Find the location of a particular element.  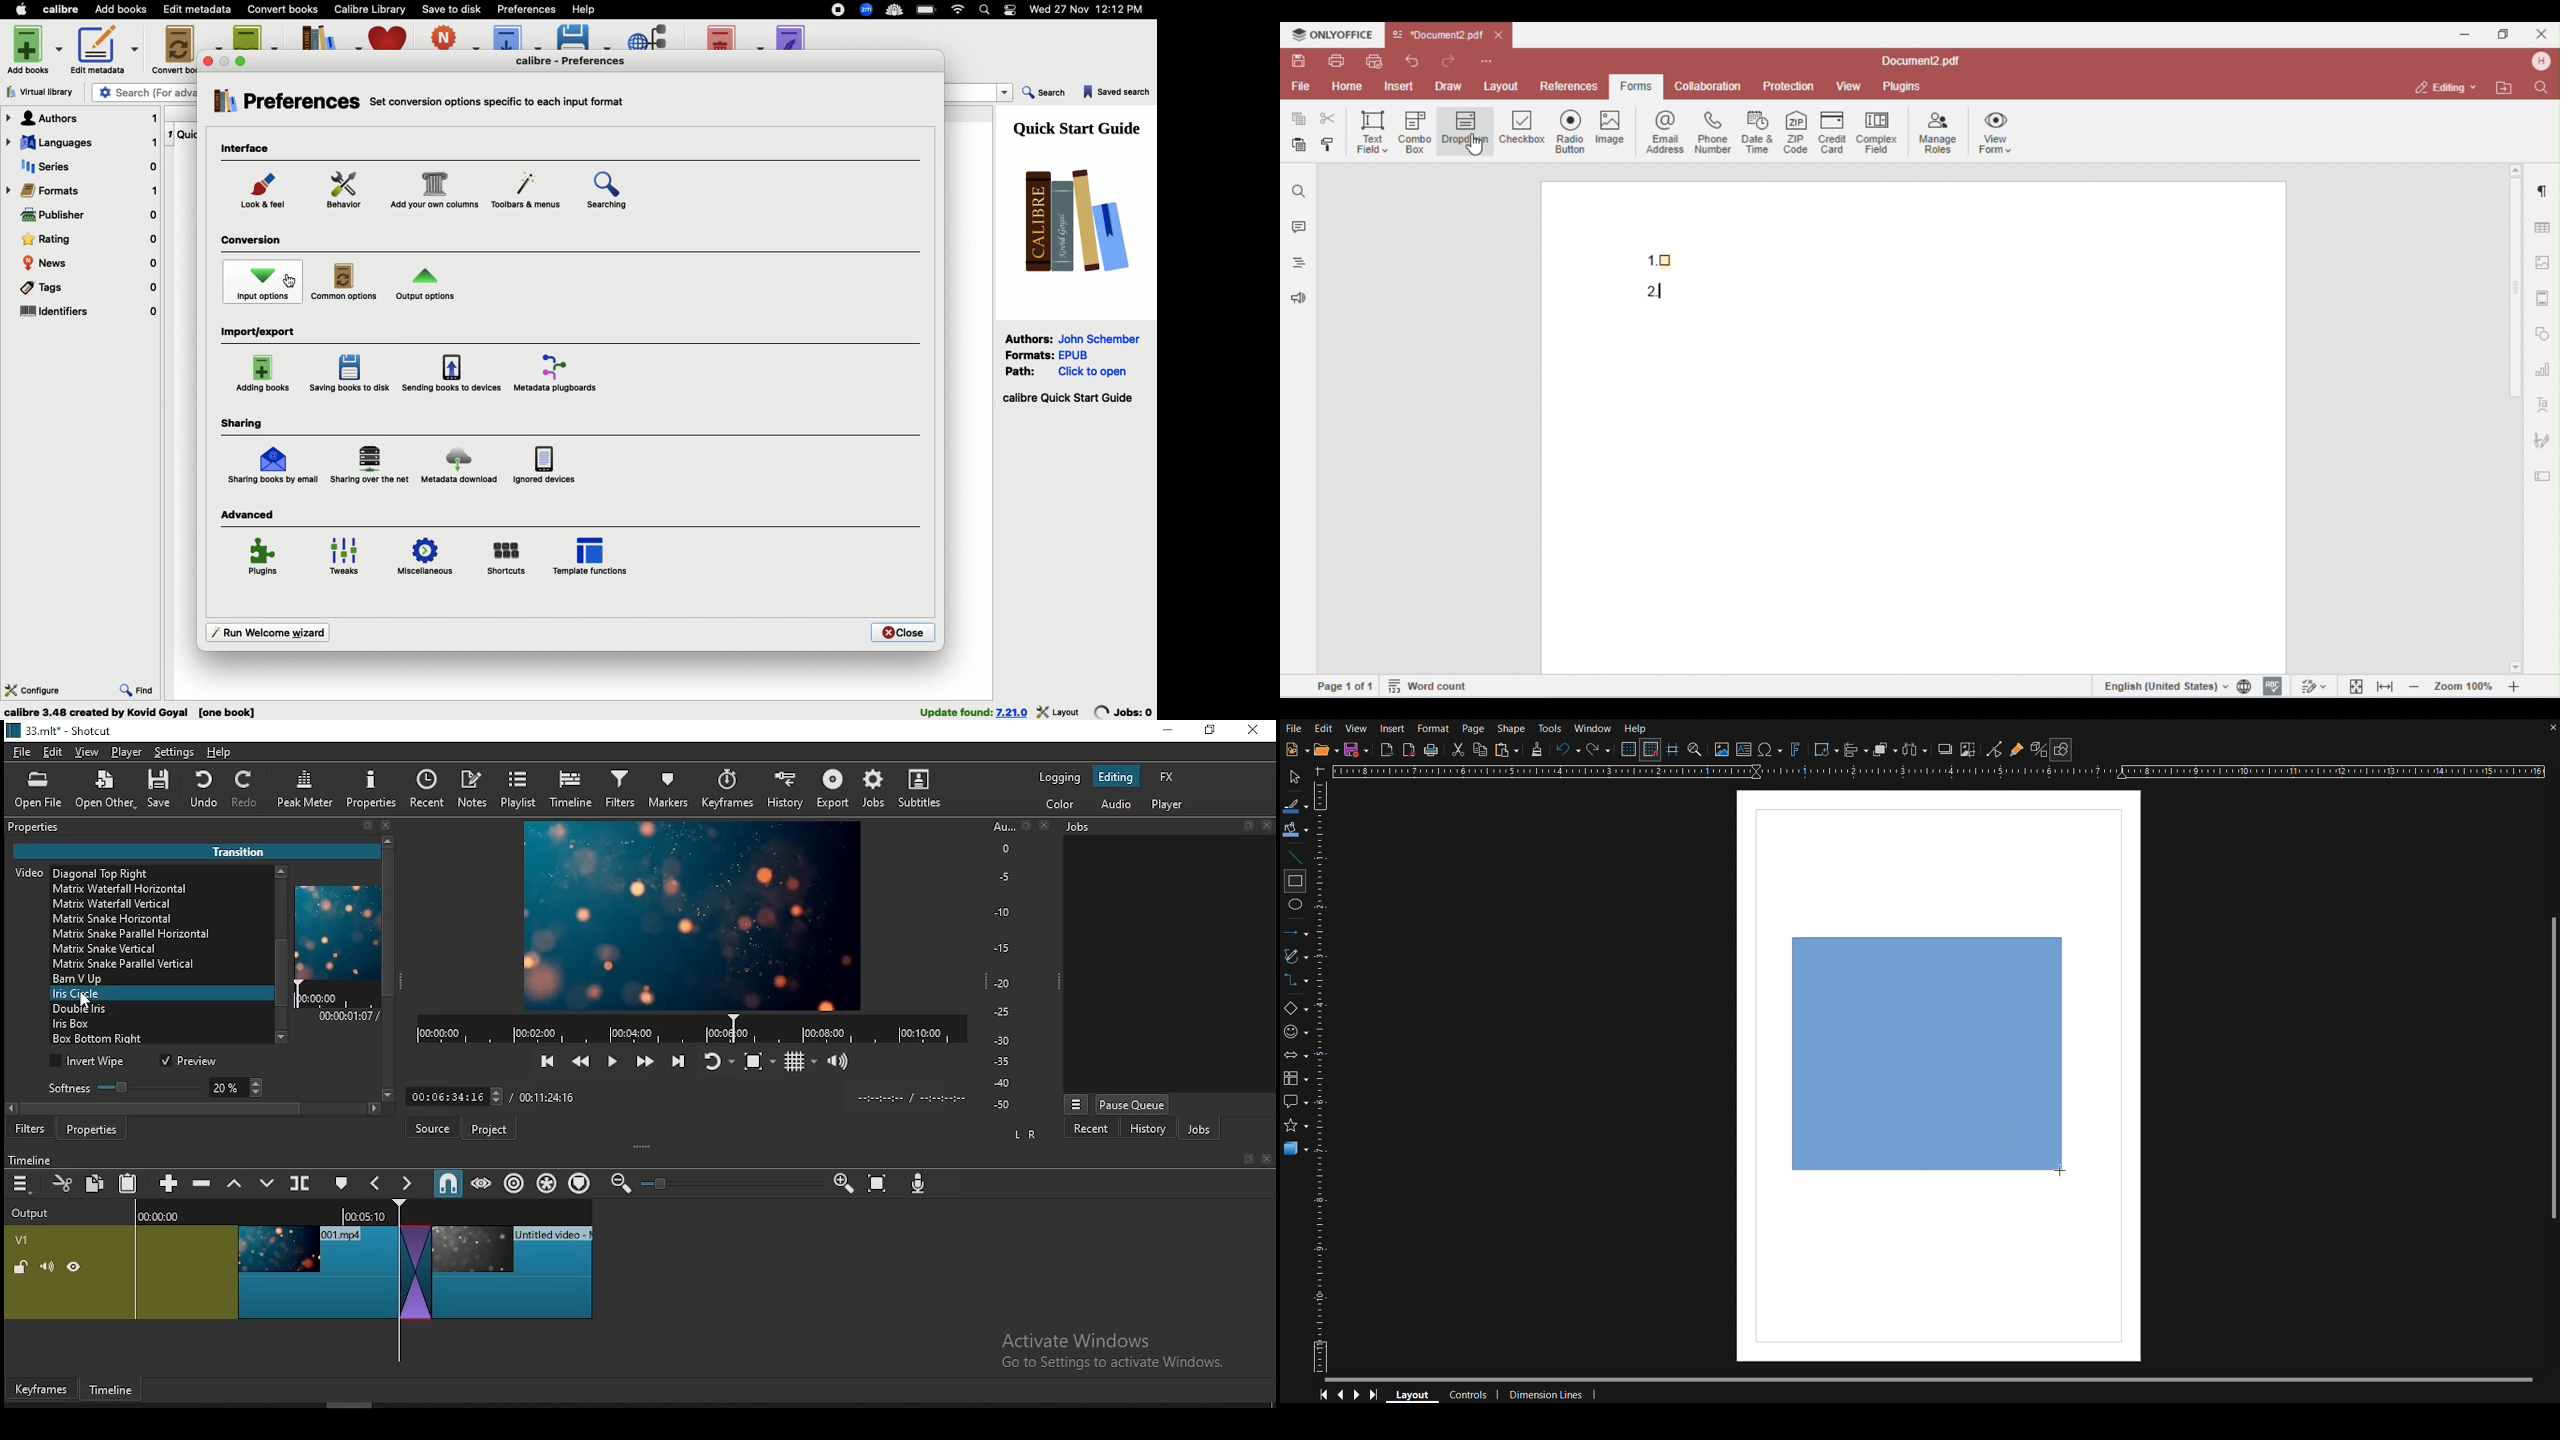

New is located at coordinates (1296, 749).